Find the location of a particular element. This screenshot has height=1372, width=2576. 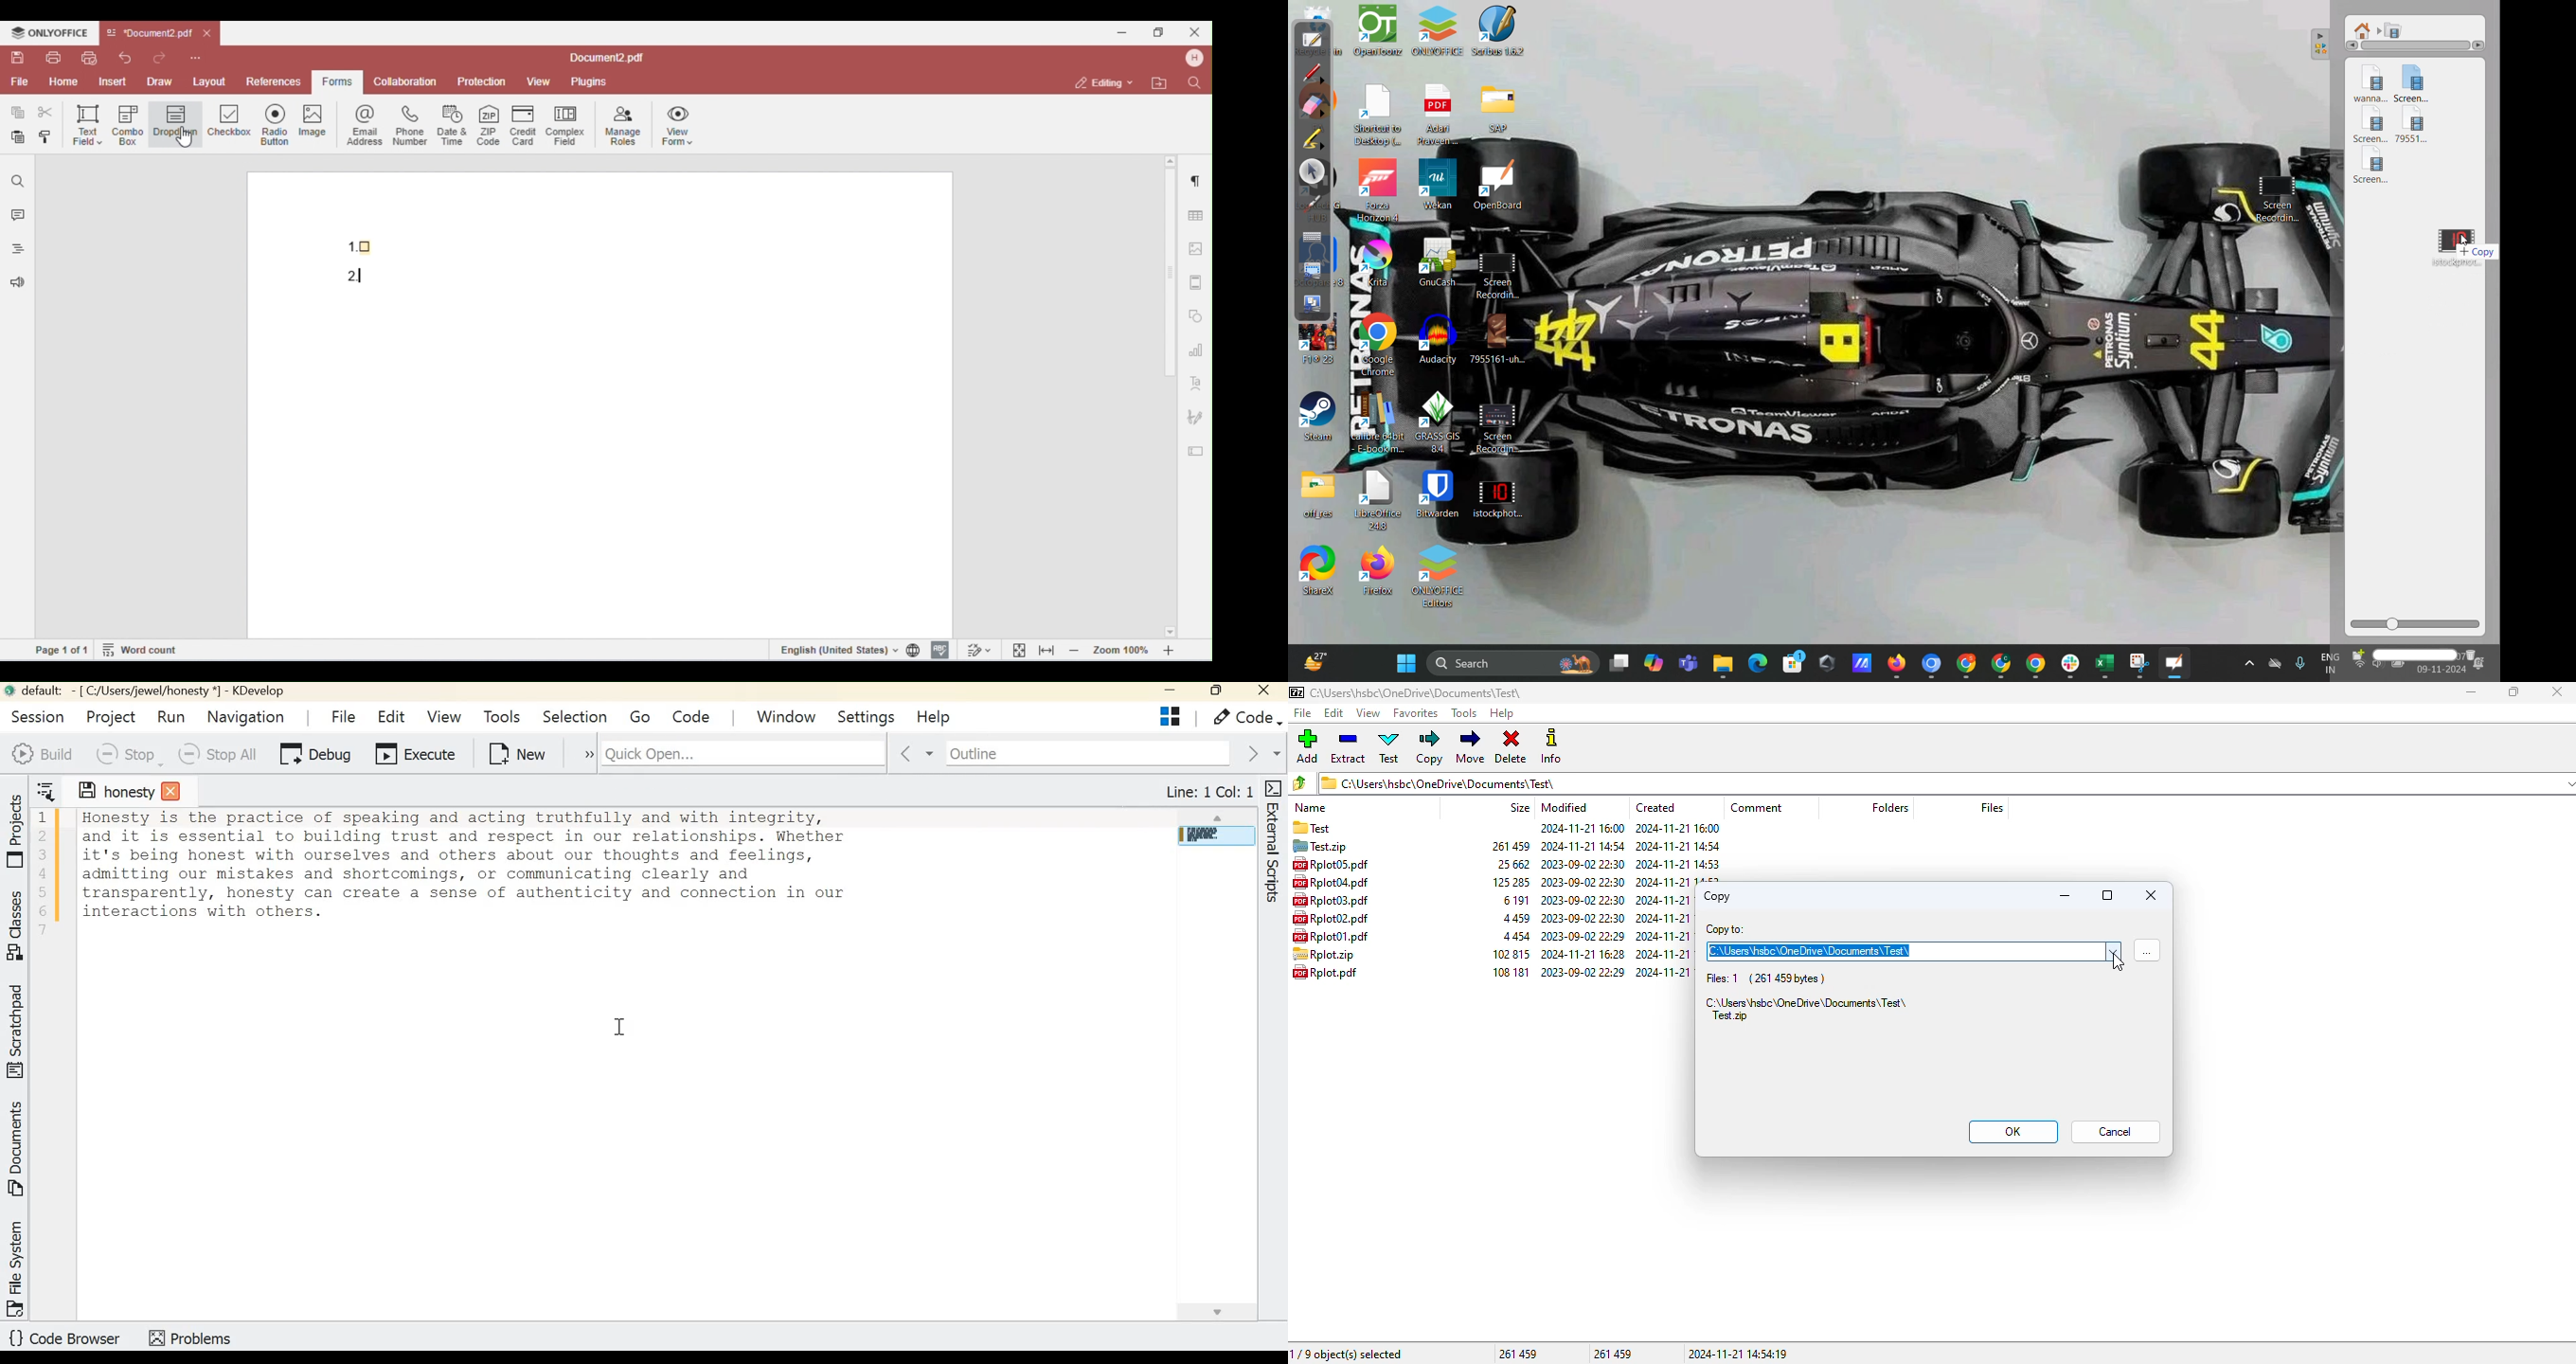

size is located at coordinates (1510, 864).